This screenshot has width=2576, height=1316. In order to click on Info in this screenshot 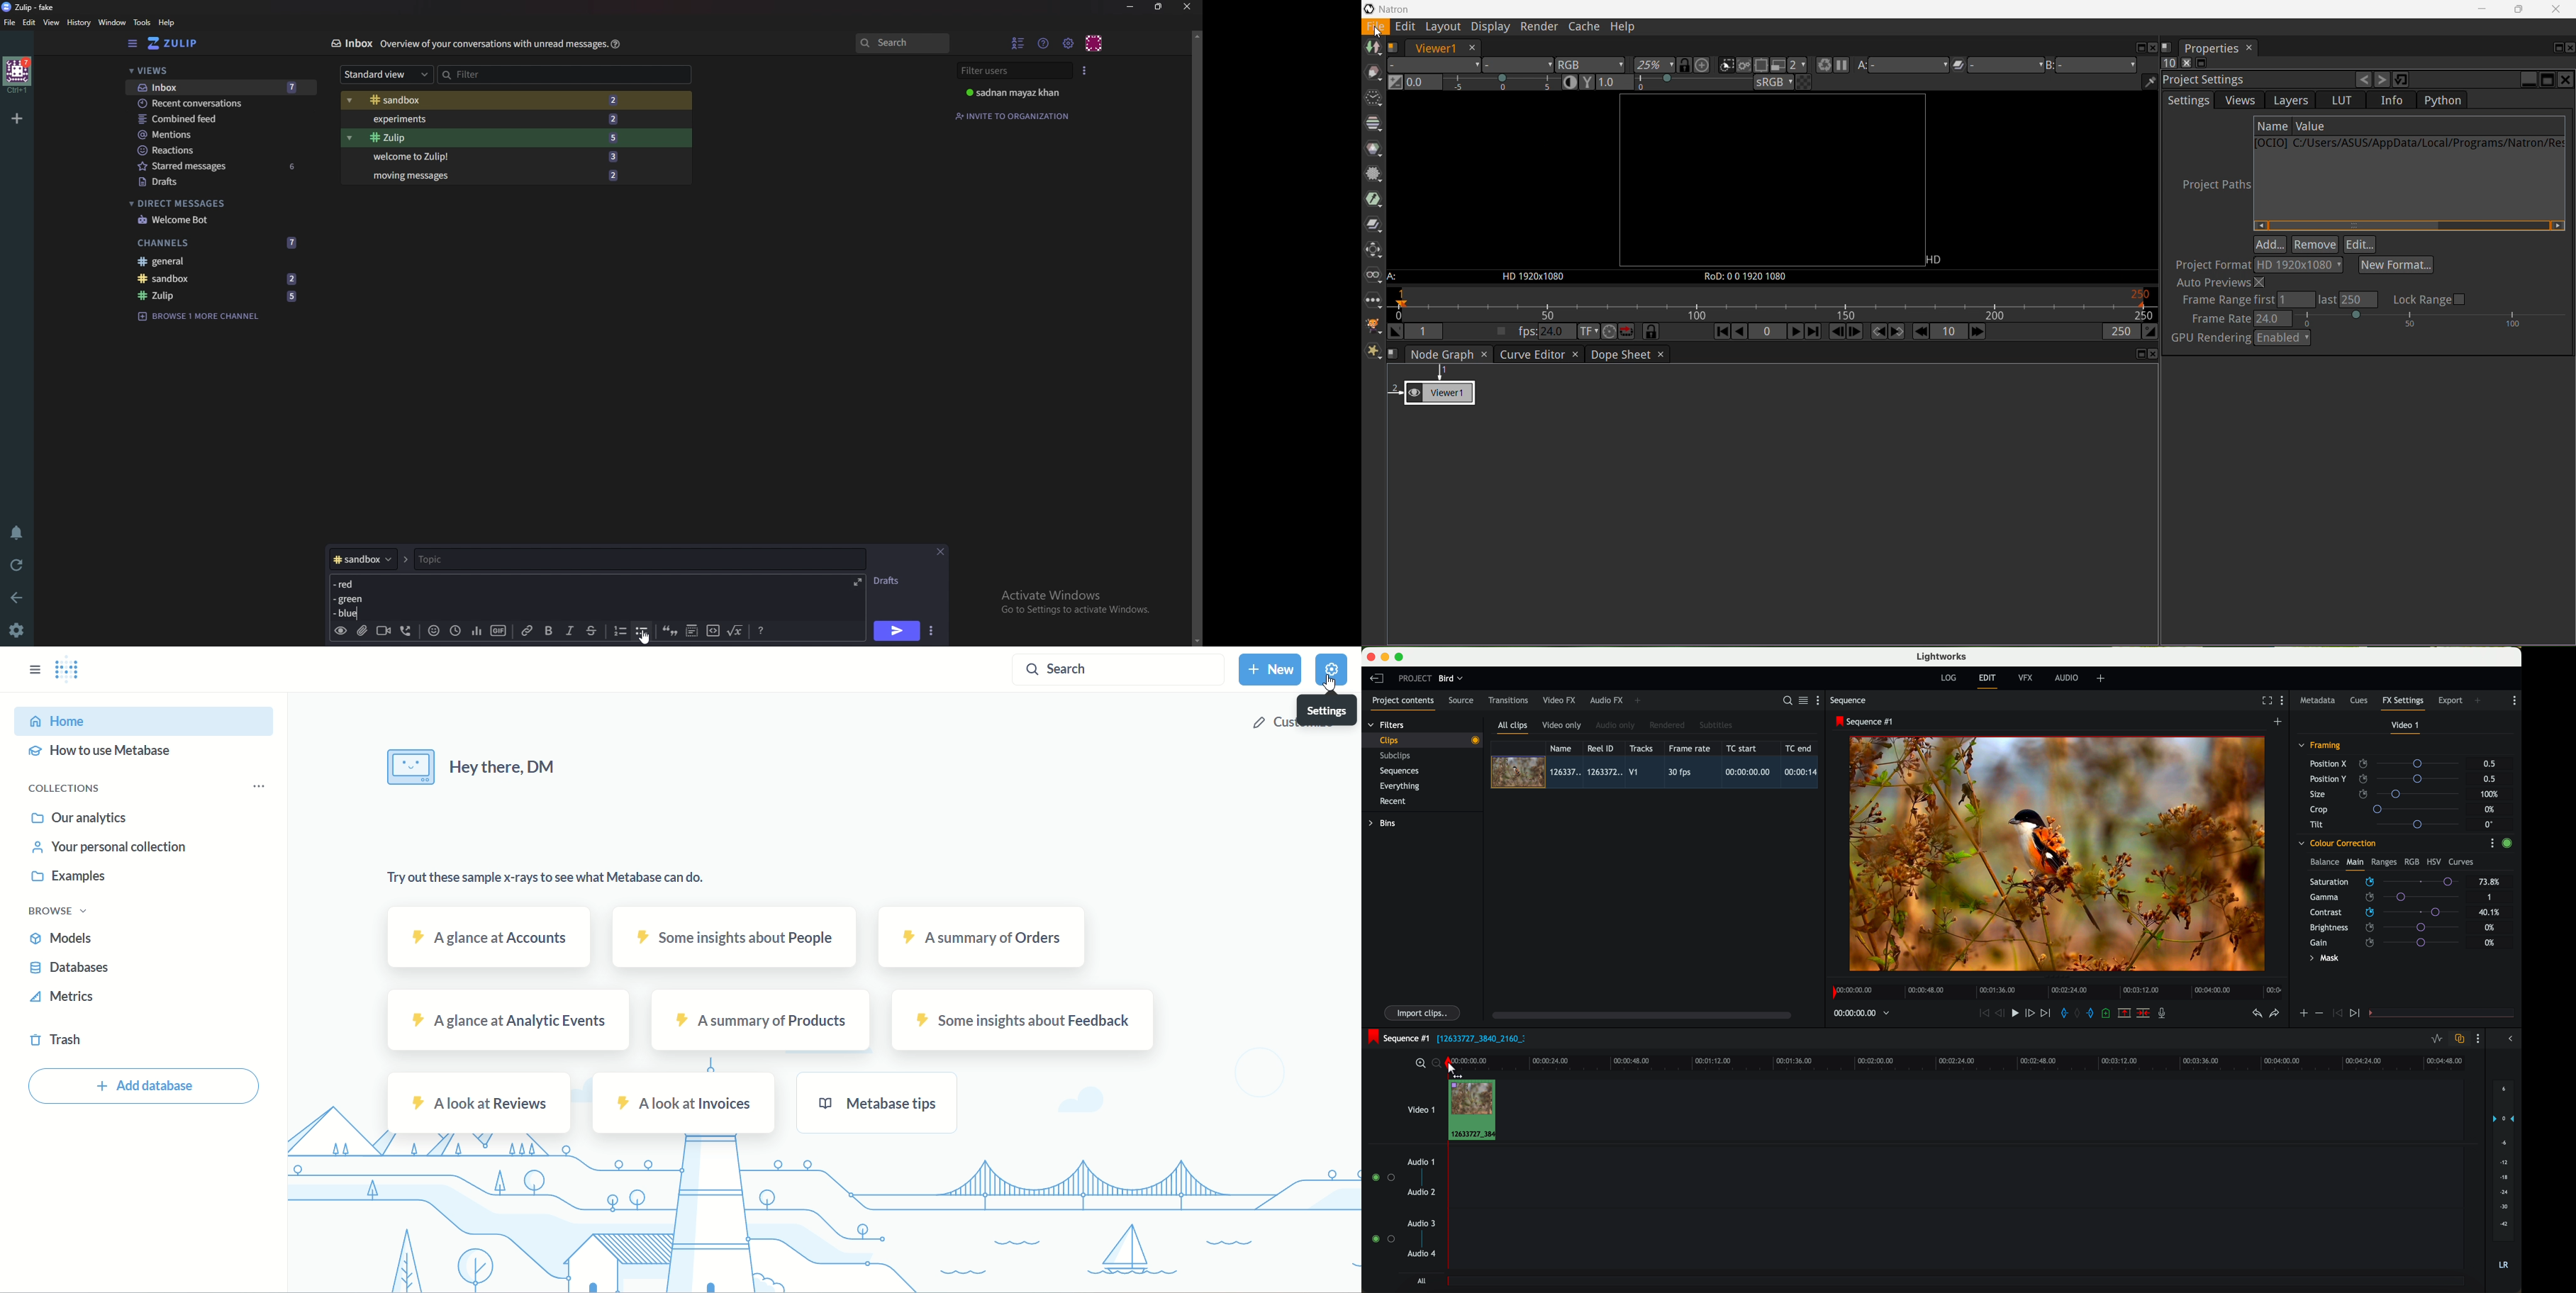, I will do `click(494, 43)`.